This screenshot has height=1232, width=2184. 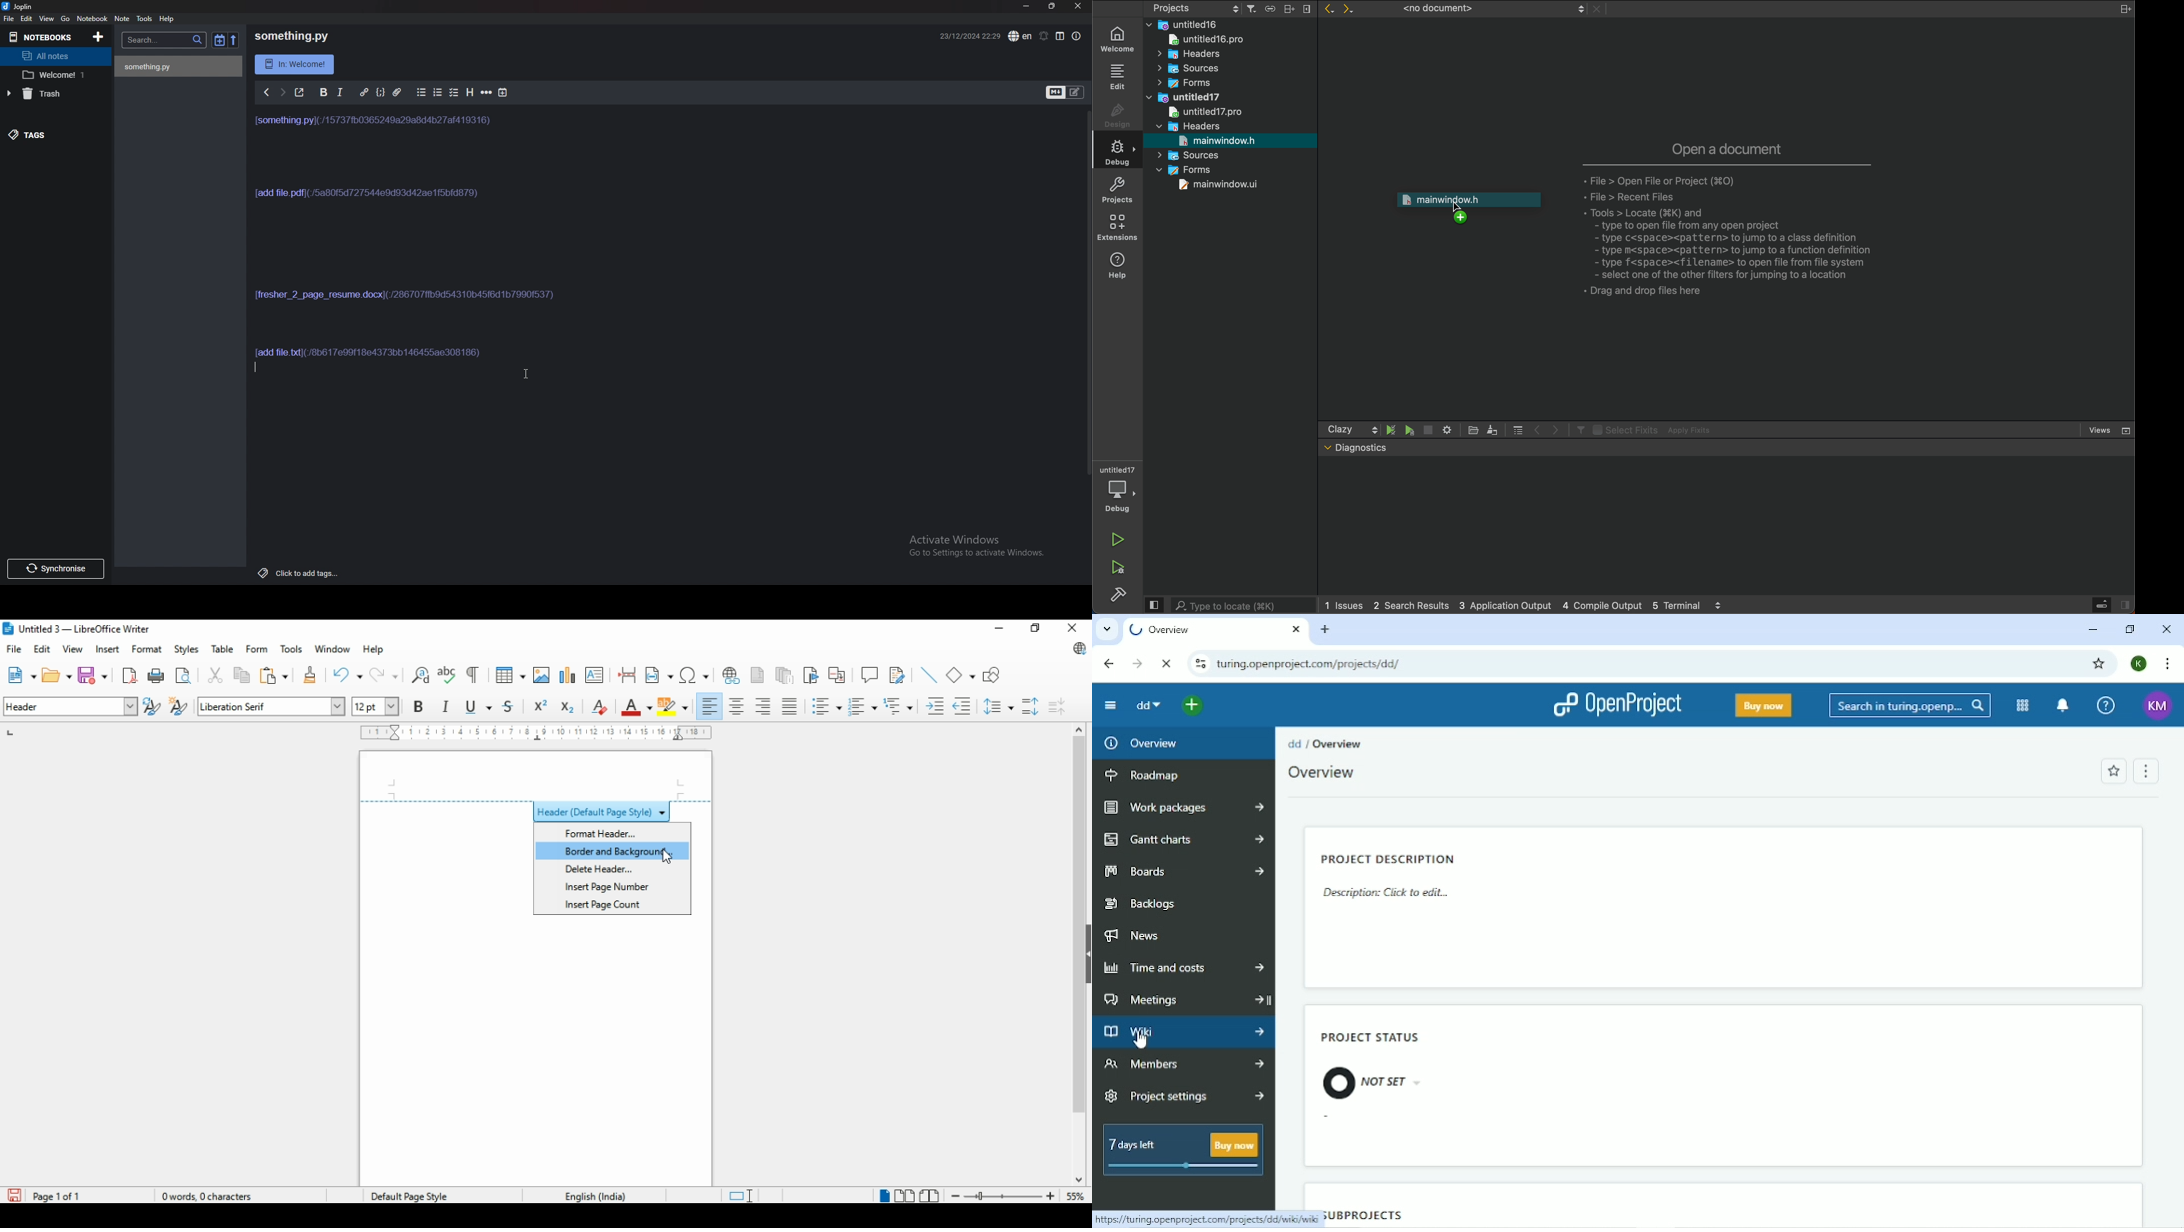 What do you see at coordinates (148, 649) in the screenshot?
I see `format` at bounding box center [148, 649].